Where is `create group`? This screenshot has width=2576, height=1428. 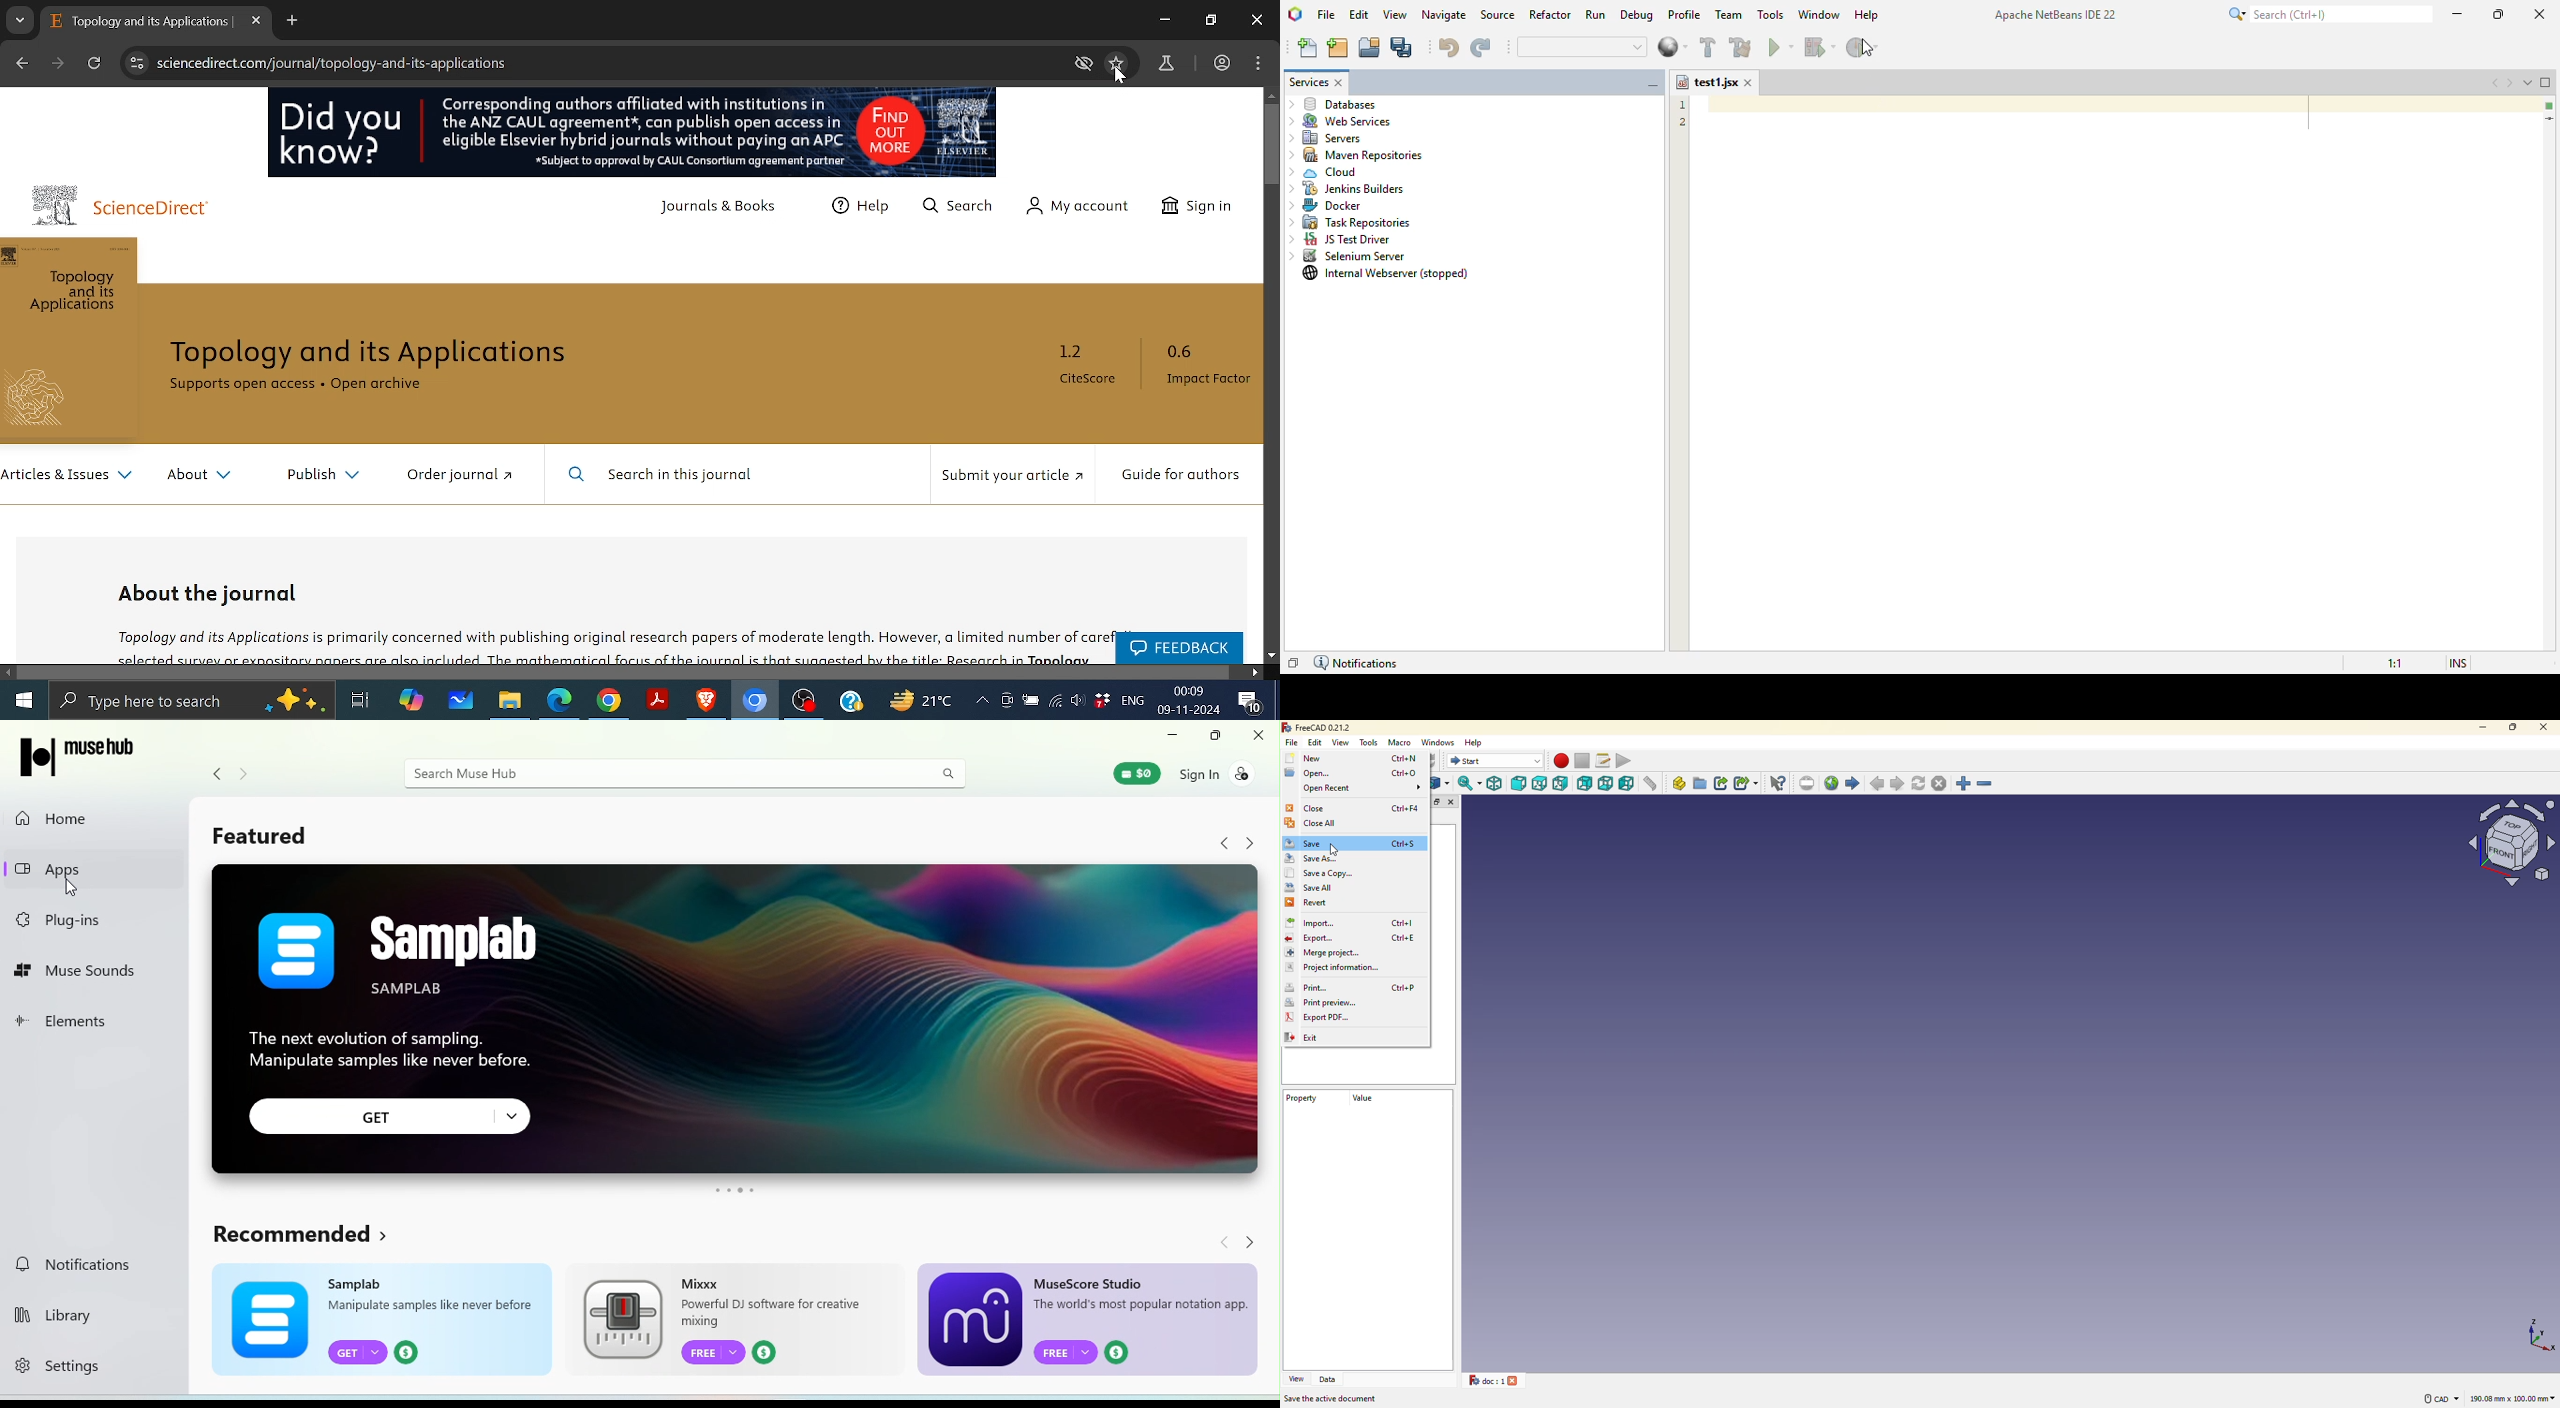 create group is located at coordinates (1701, 783).